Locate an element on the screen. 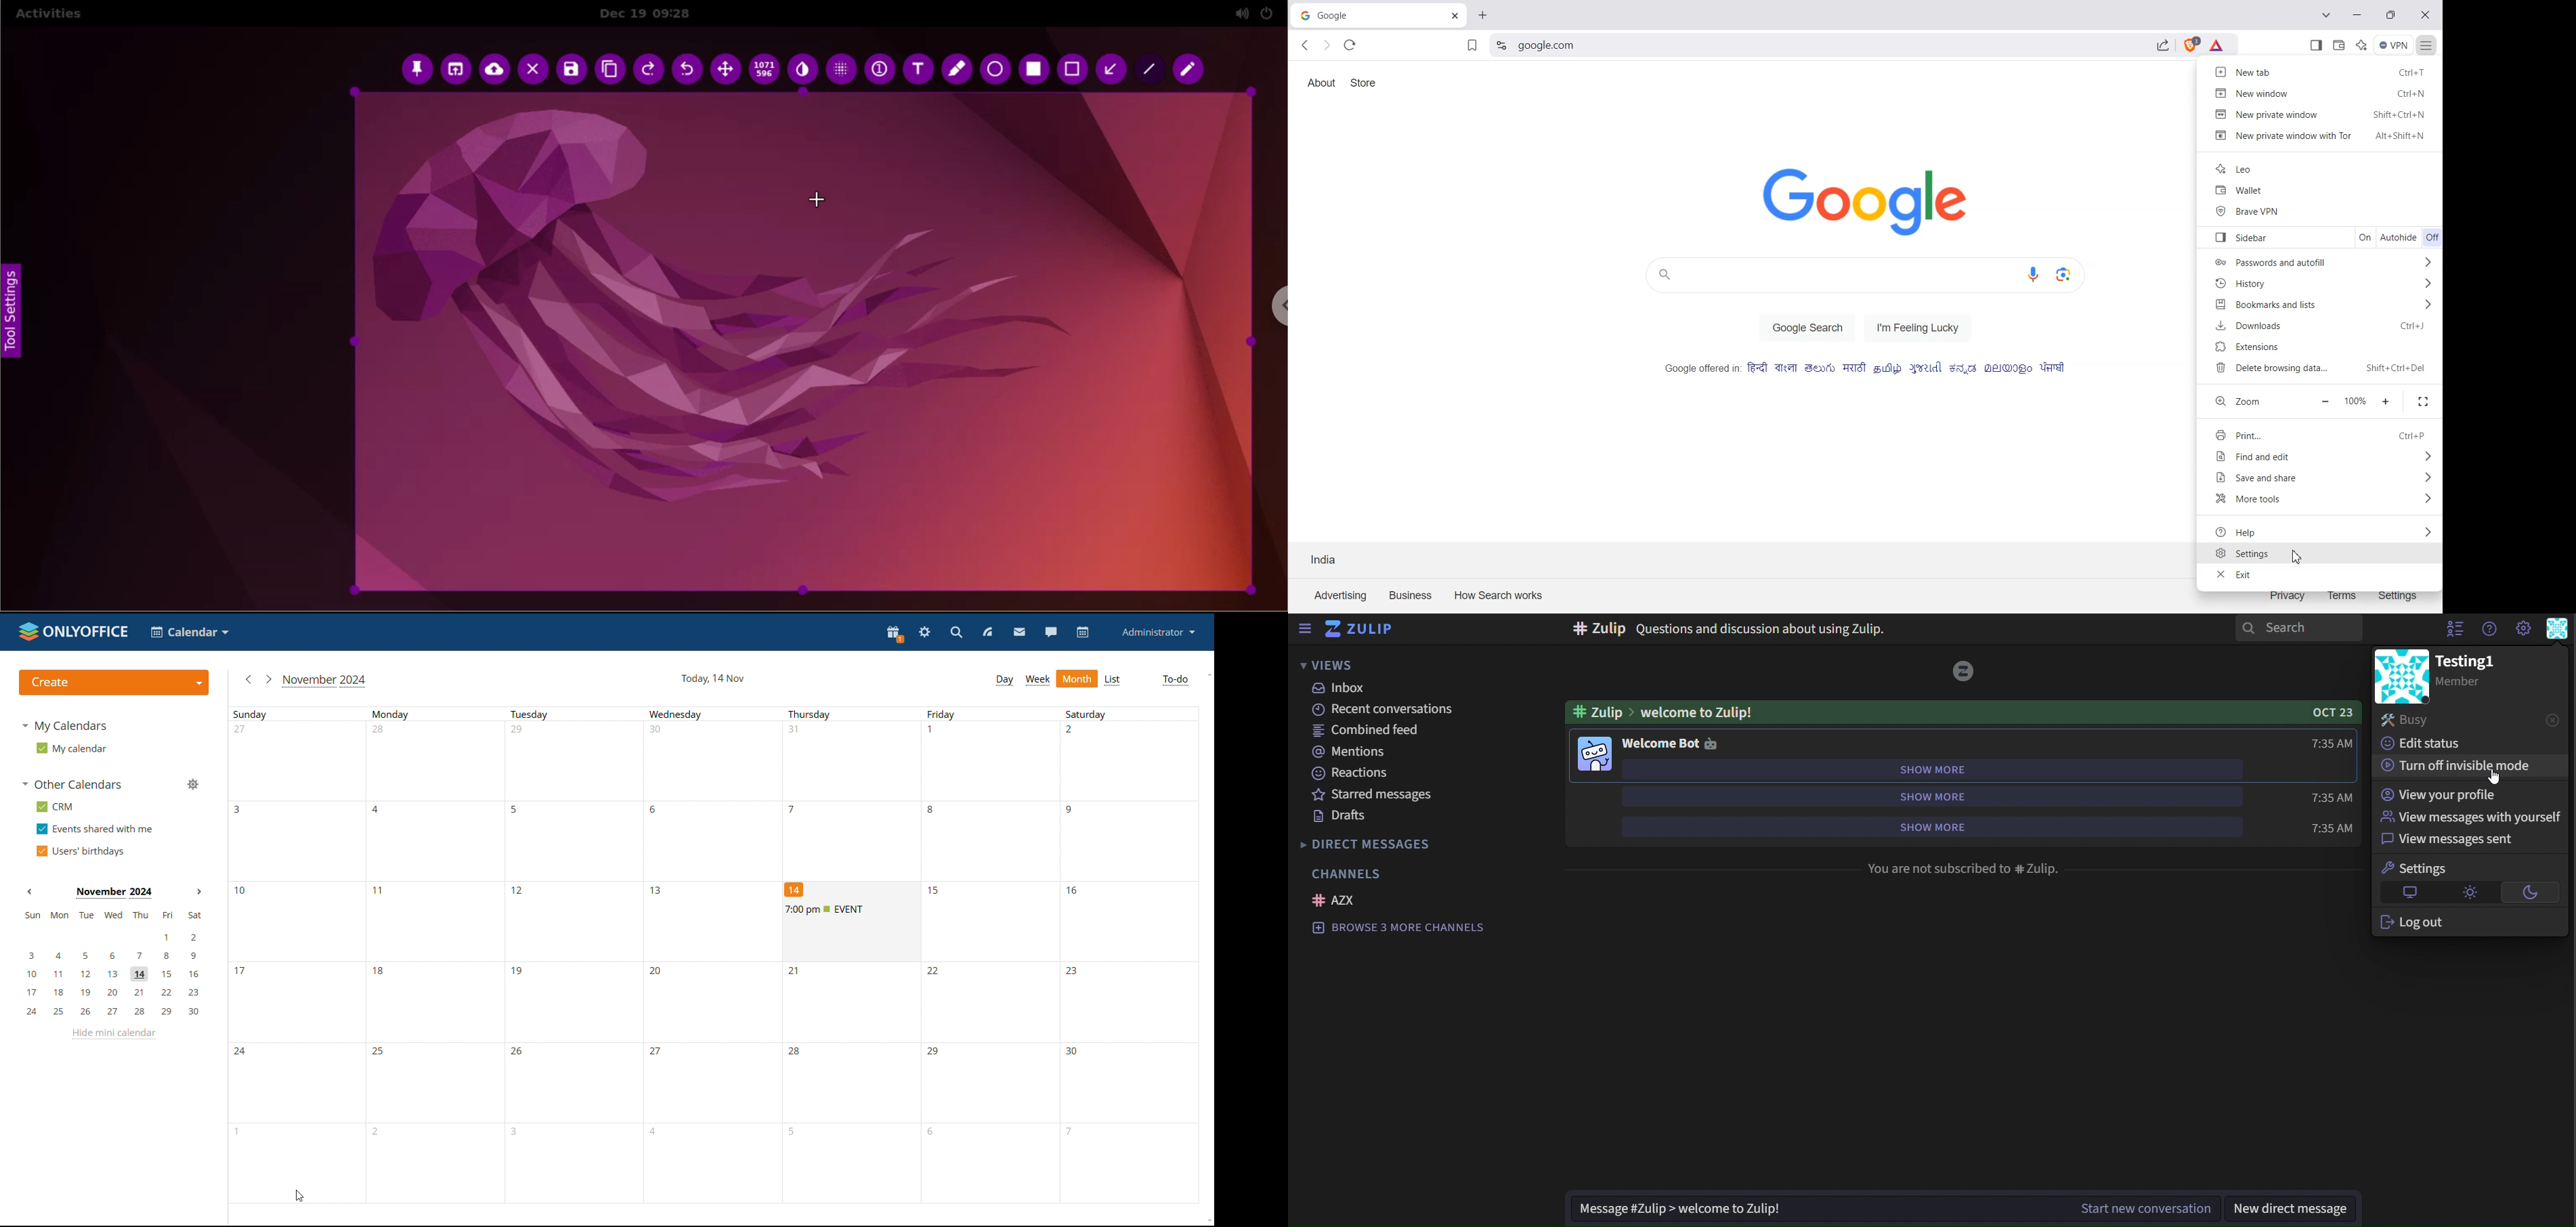 This screenshot has height=1232, width=2576. pencil is located at coordinates (1189, 70).